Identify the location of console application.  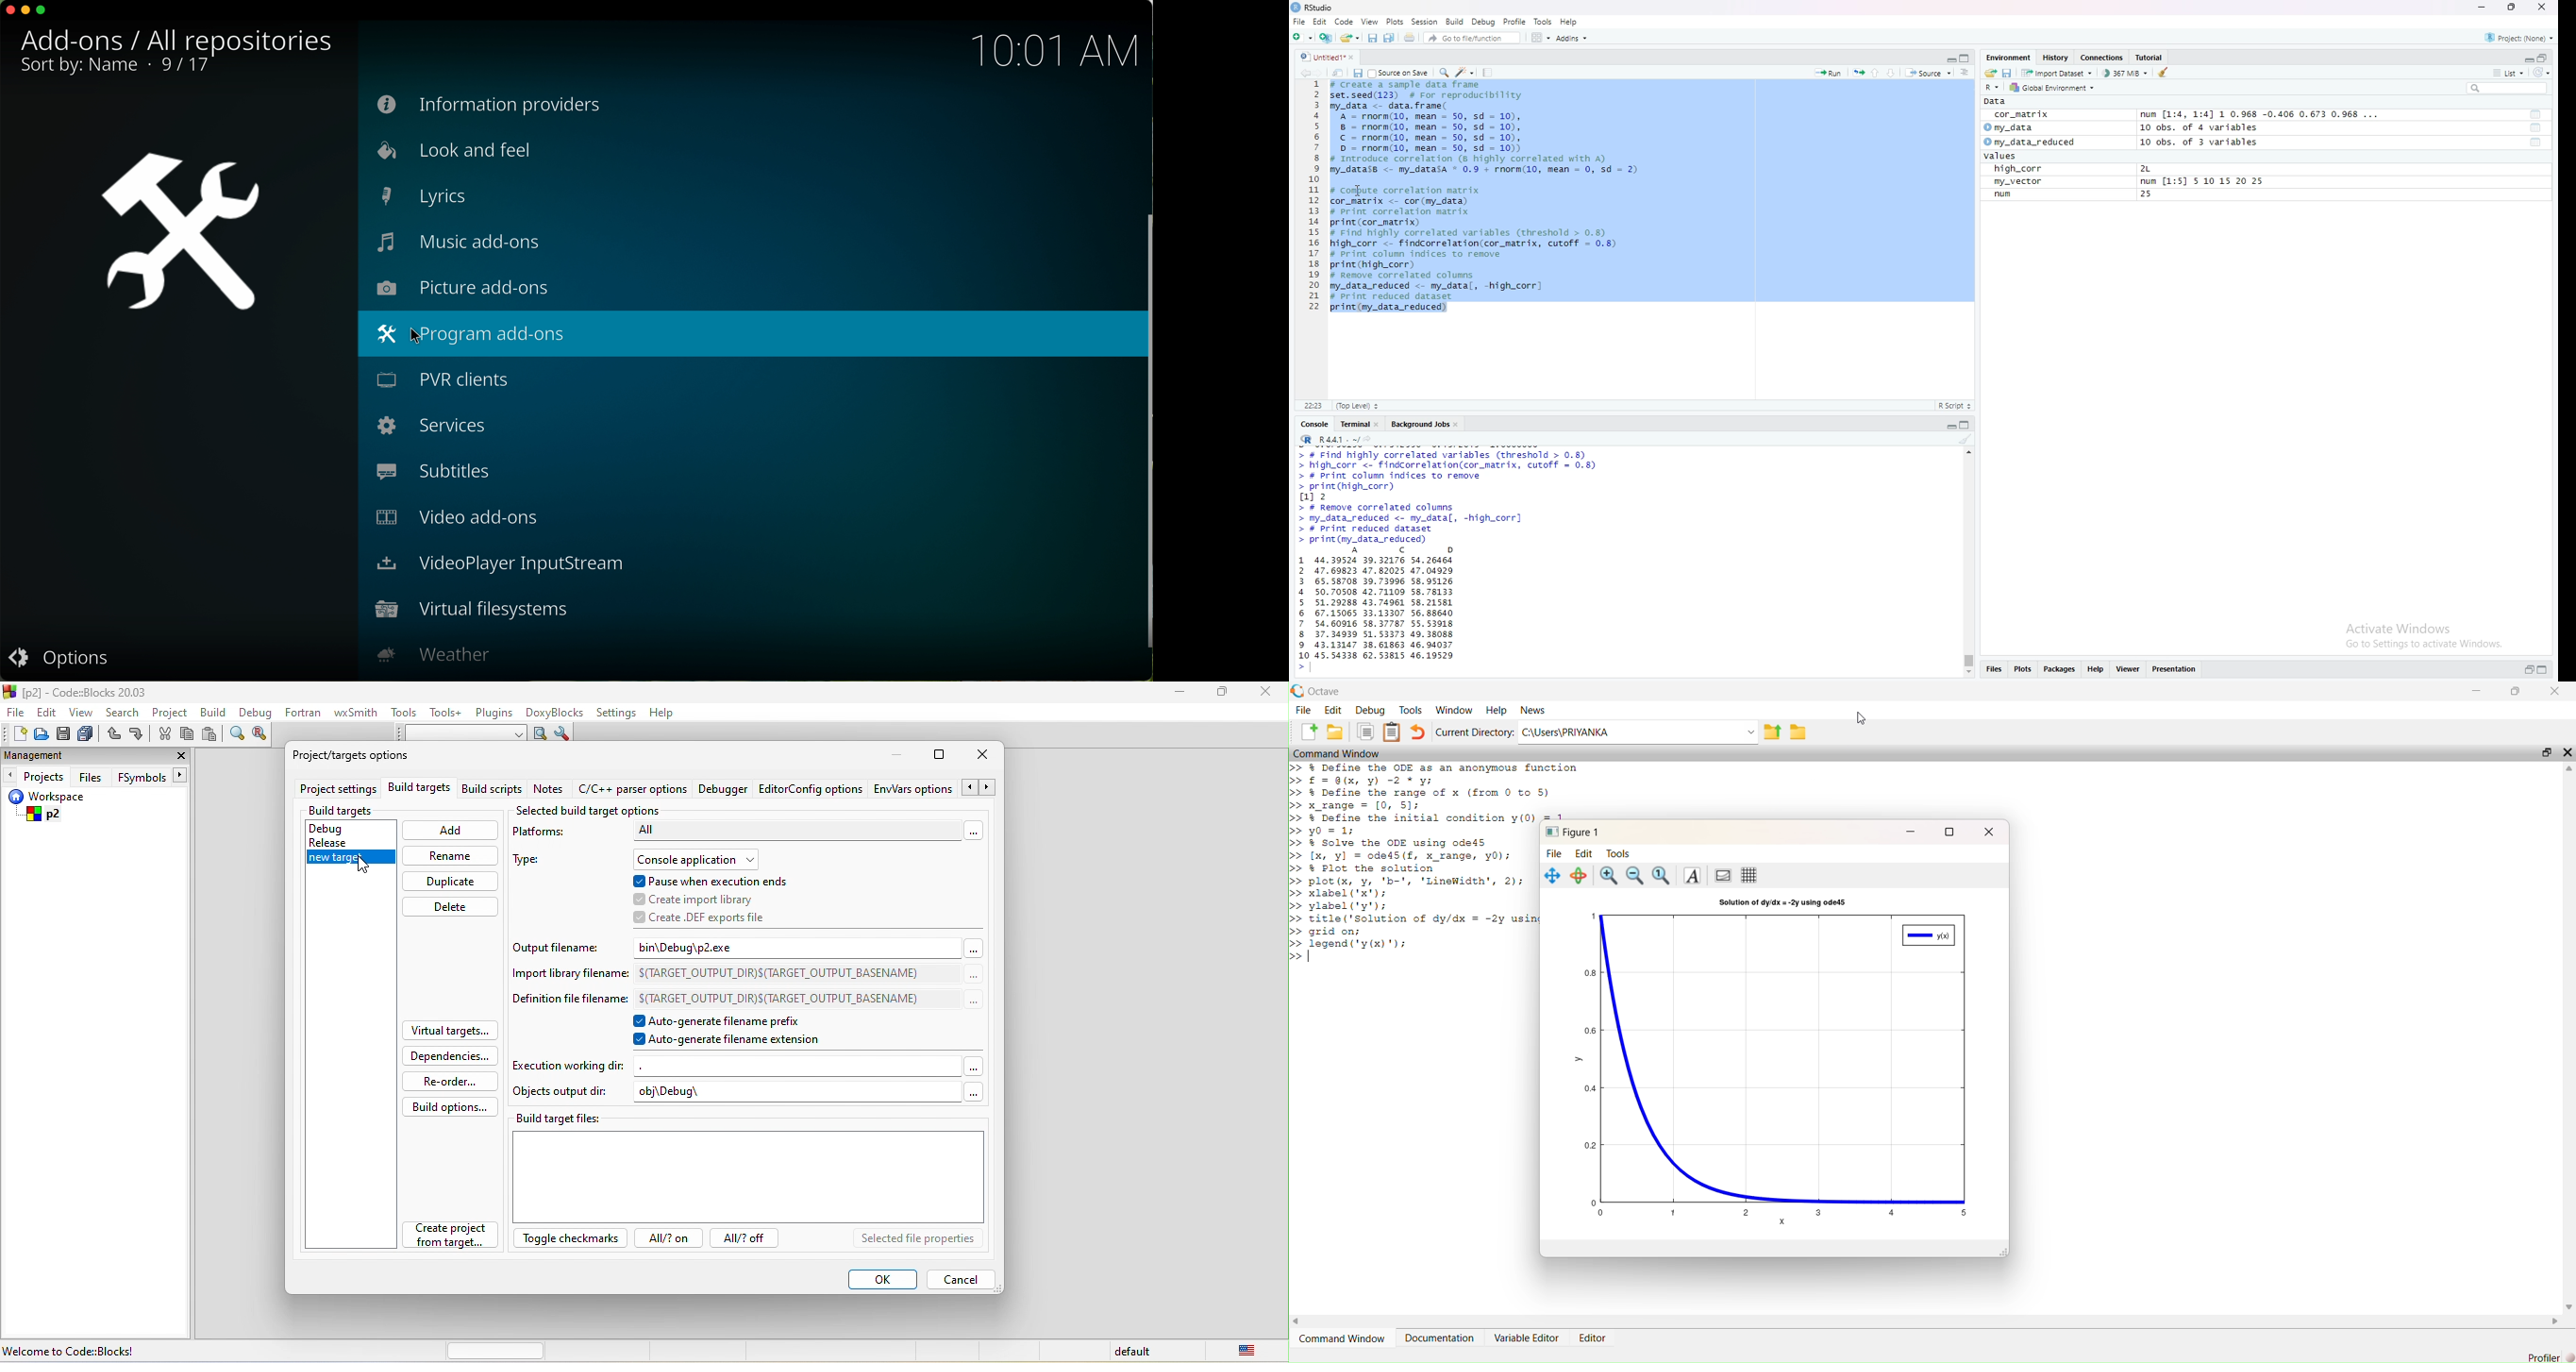
(702, 857).